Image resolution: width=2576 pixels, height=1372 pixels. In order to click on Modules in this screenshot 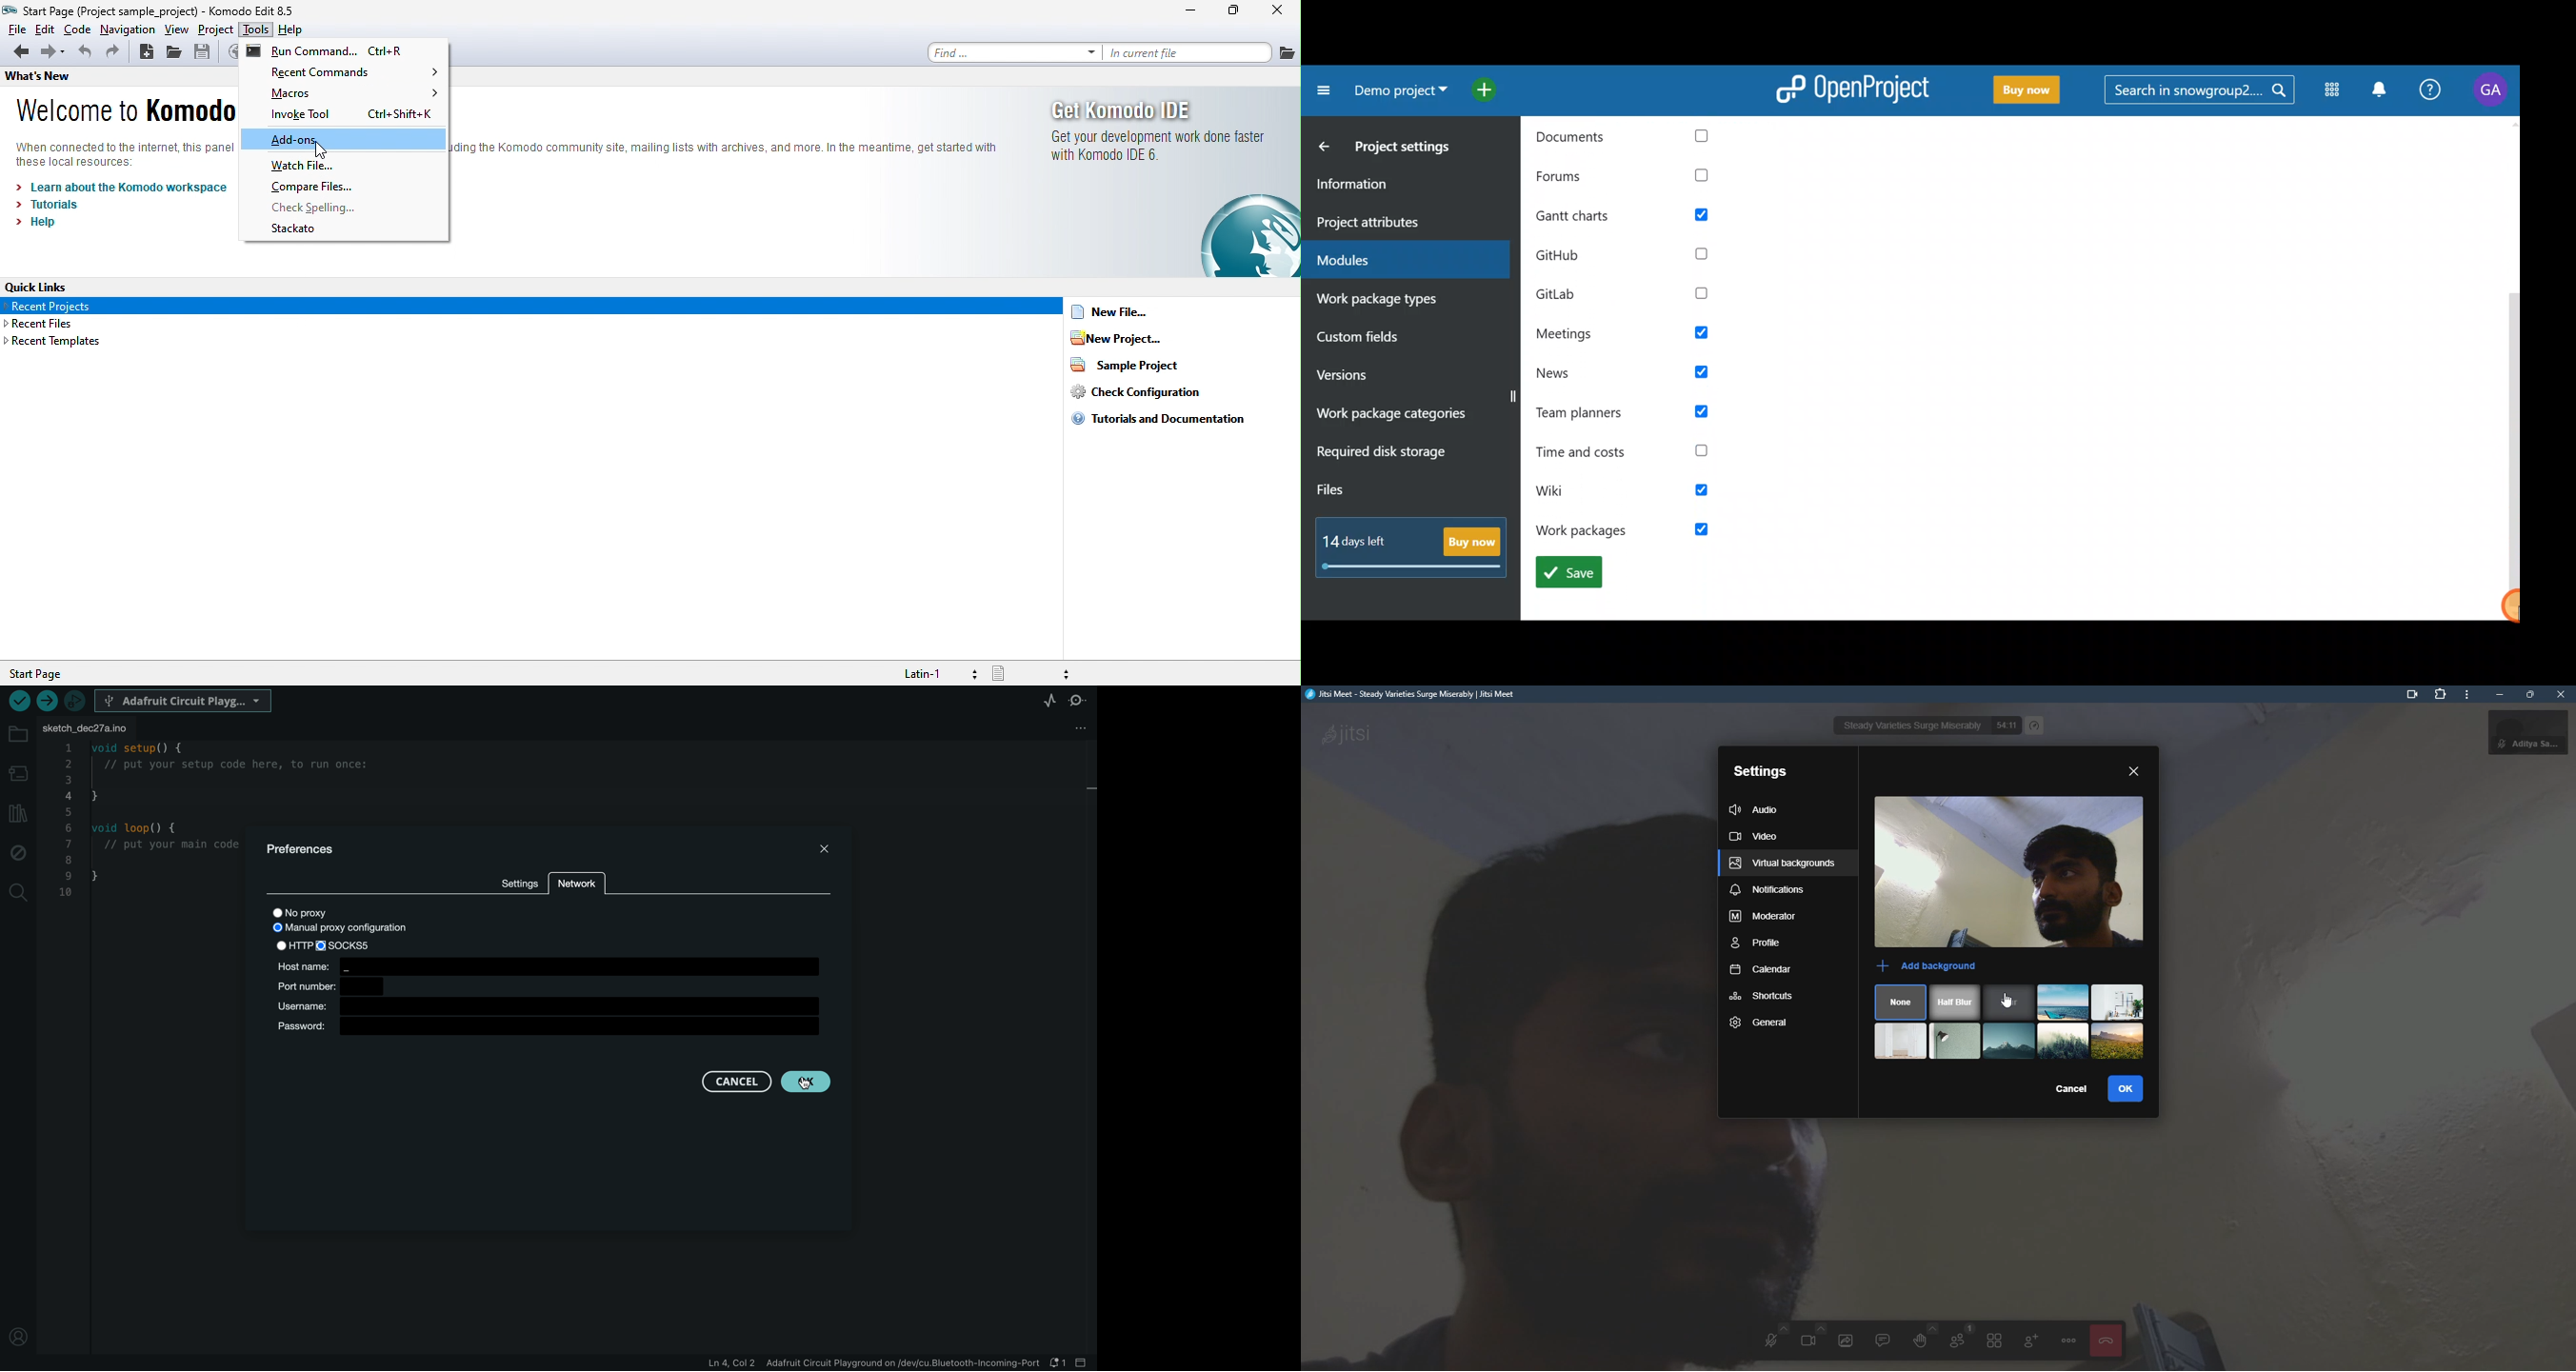, I will do `click(1397, 260)`.